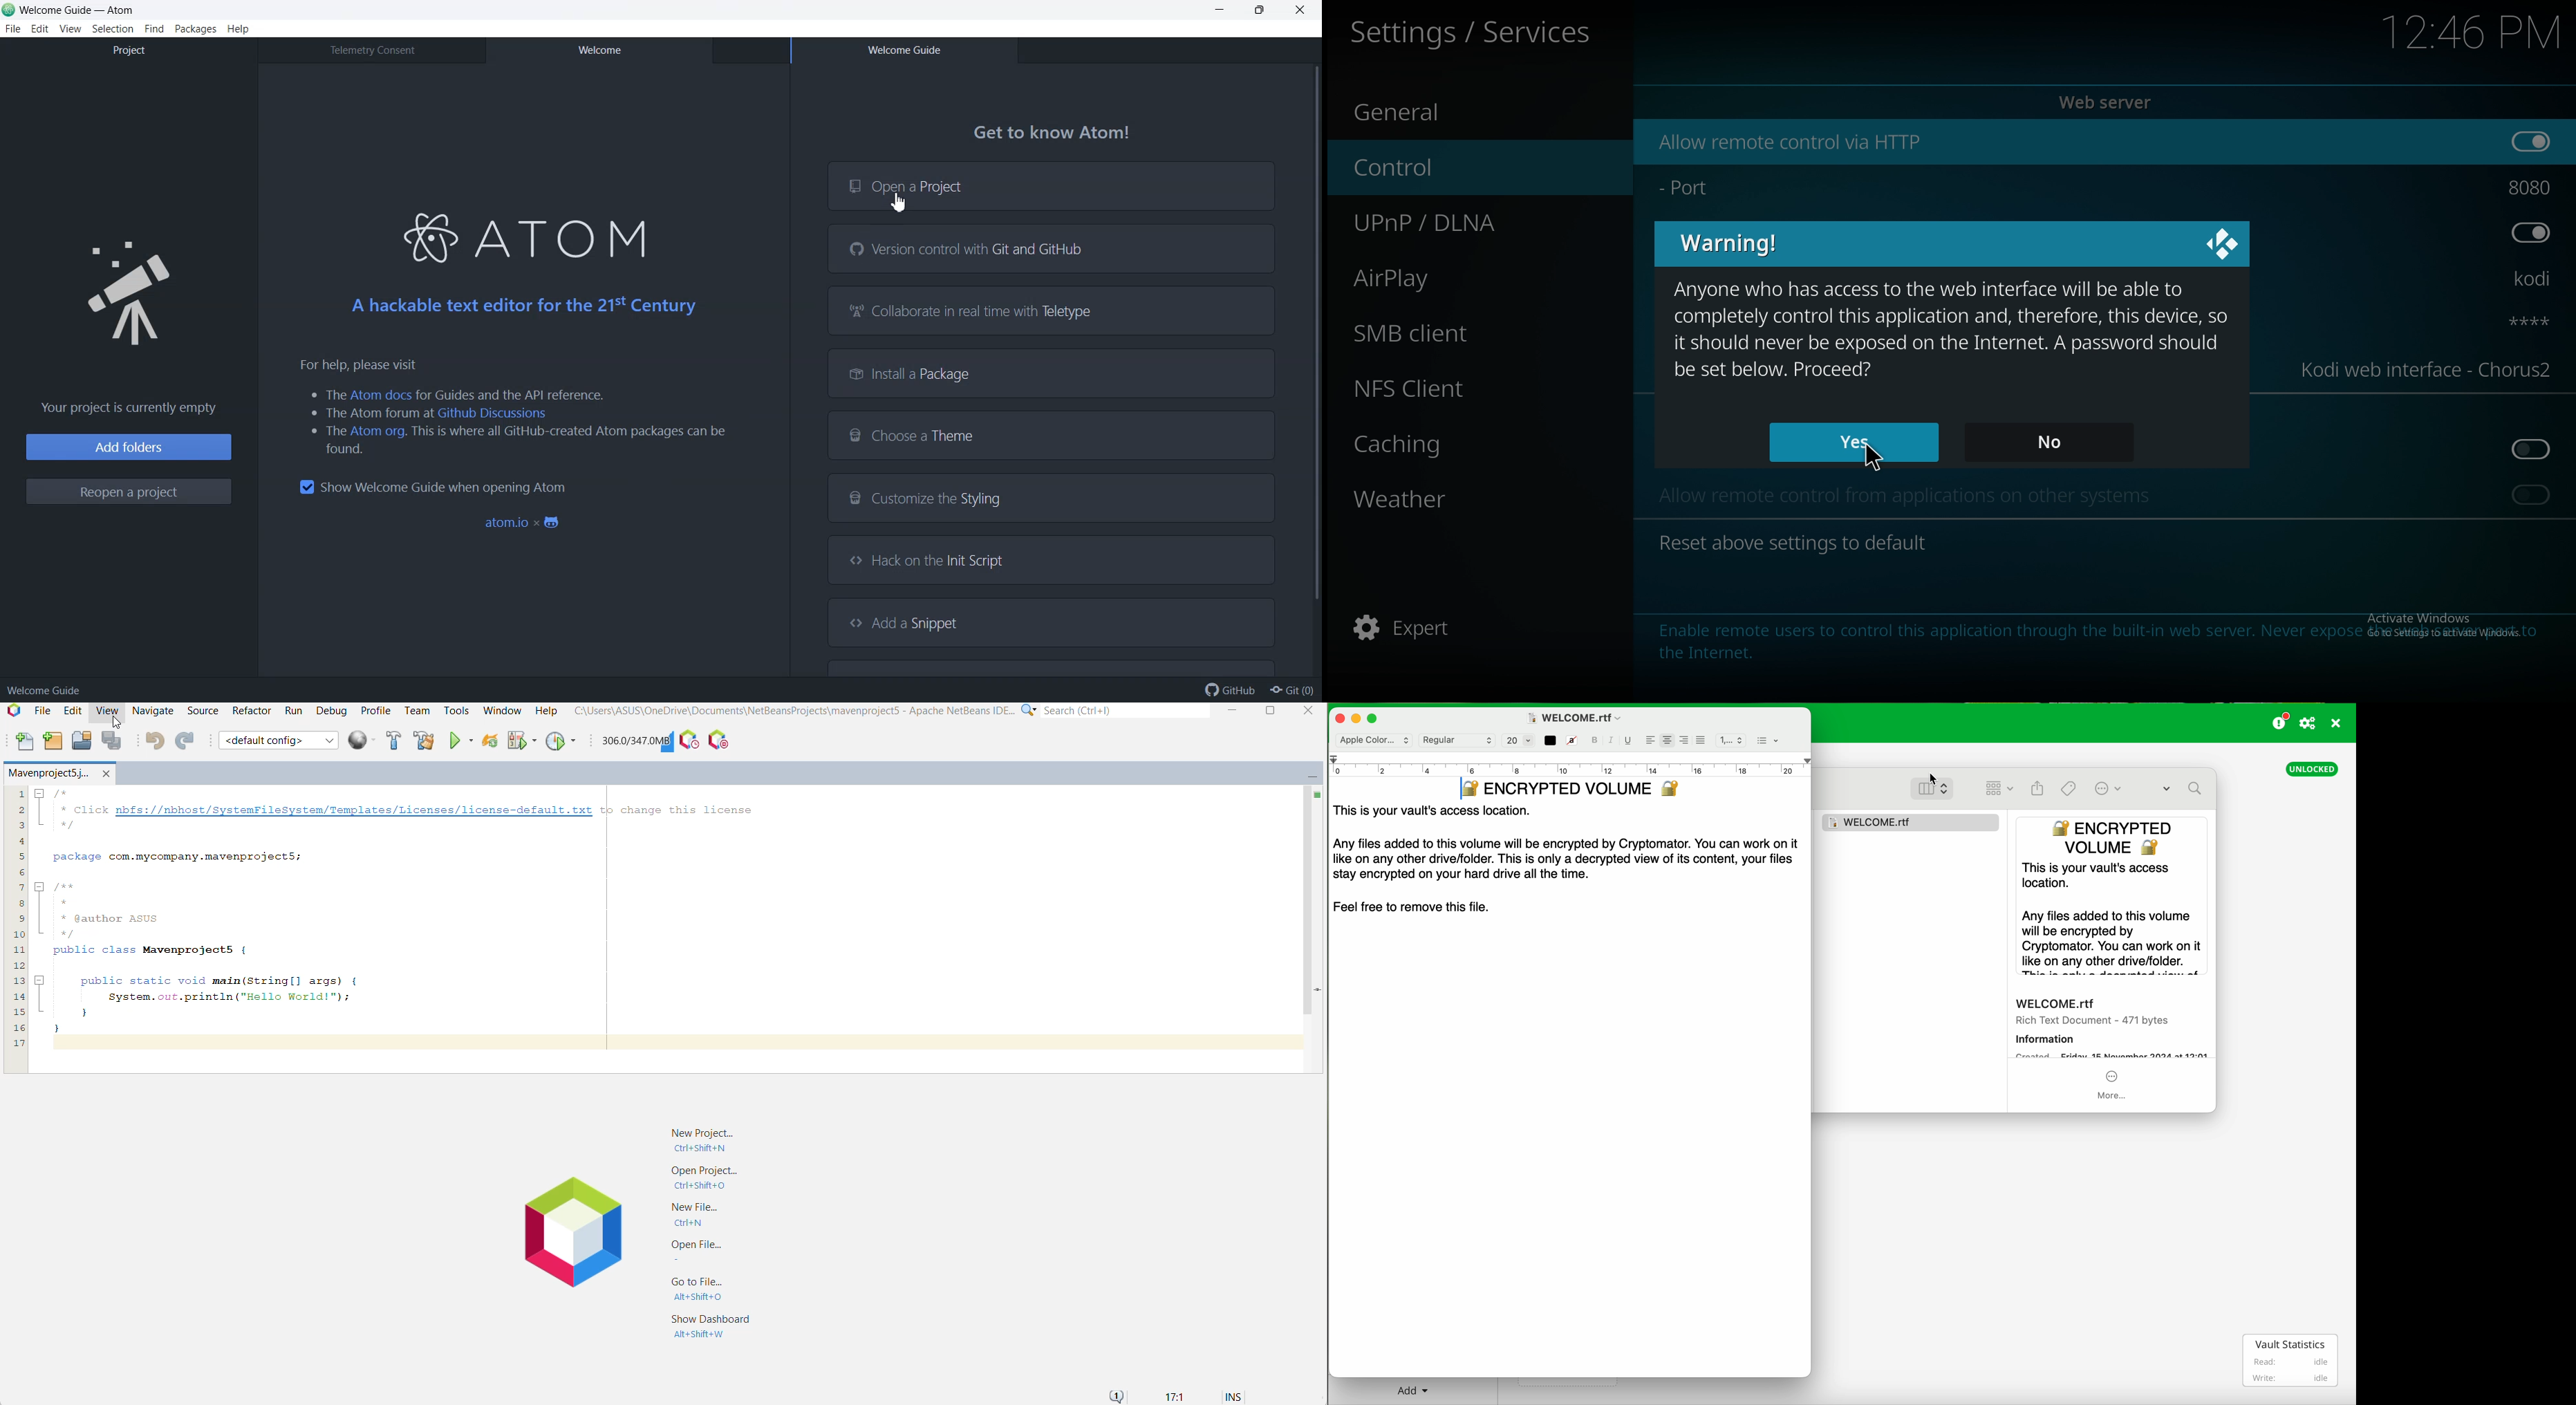 The image size is (2576, 1428). What do you see at coordinates (1053, 665) in the screenshot?
I see `Learn keyboard shortcut` at bounding box center [1053, 665].